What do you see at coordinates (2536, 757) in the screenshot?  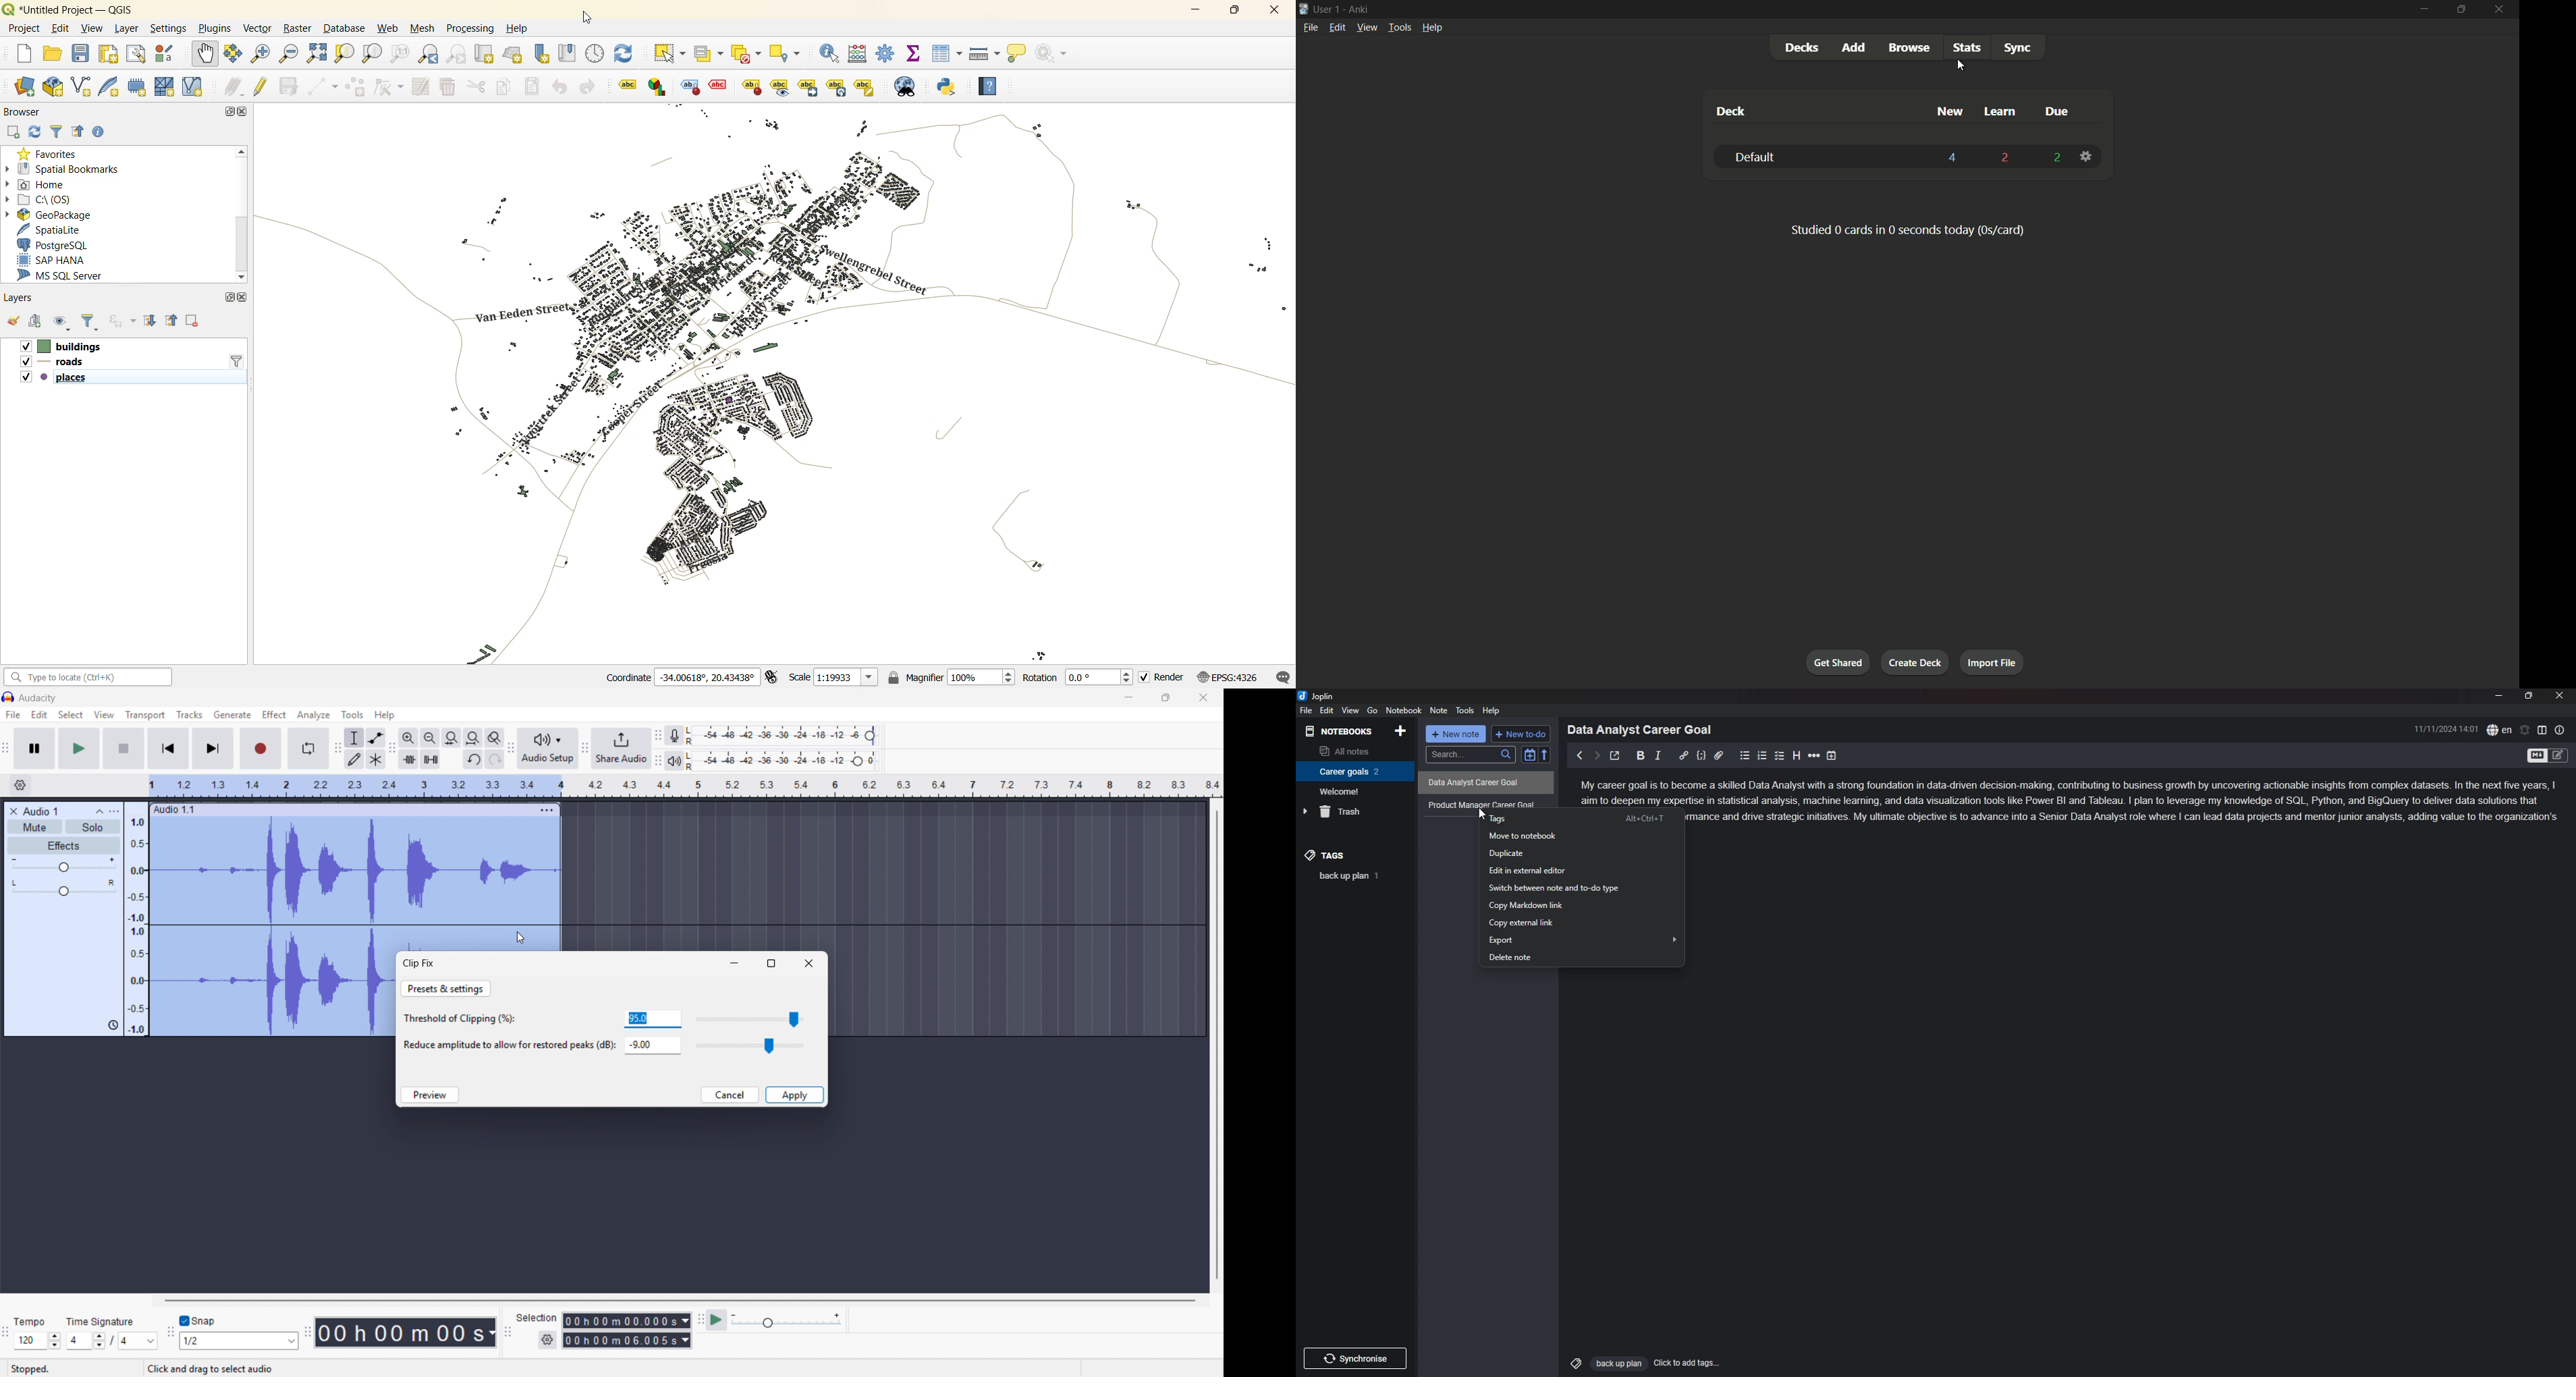 I see `toggle editor` at bounding box center [2536, 757].